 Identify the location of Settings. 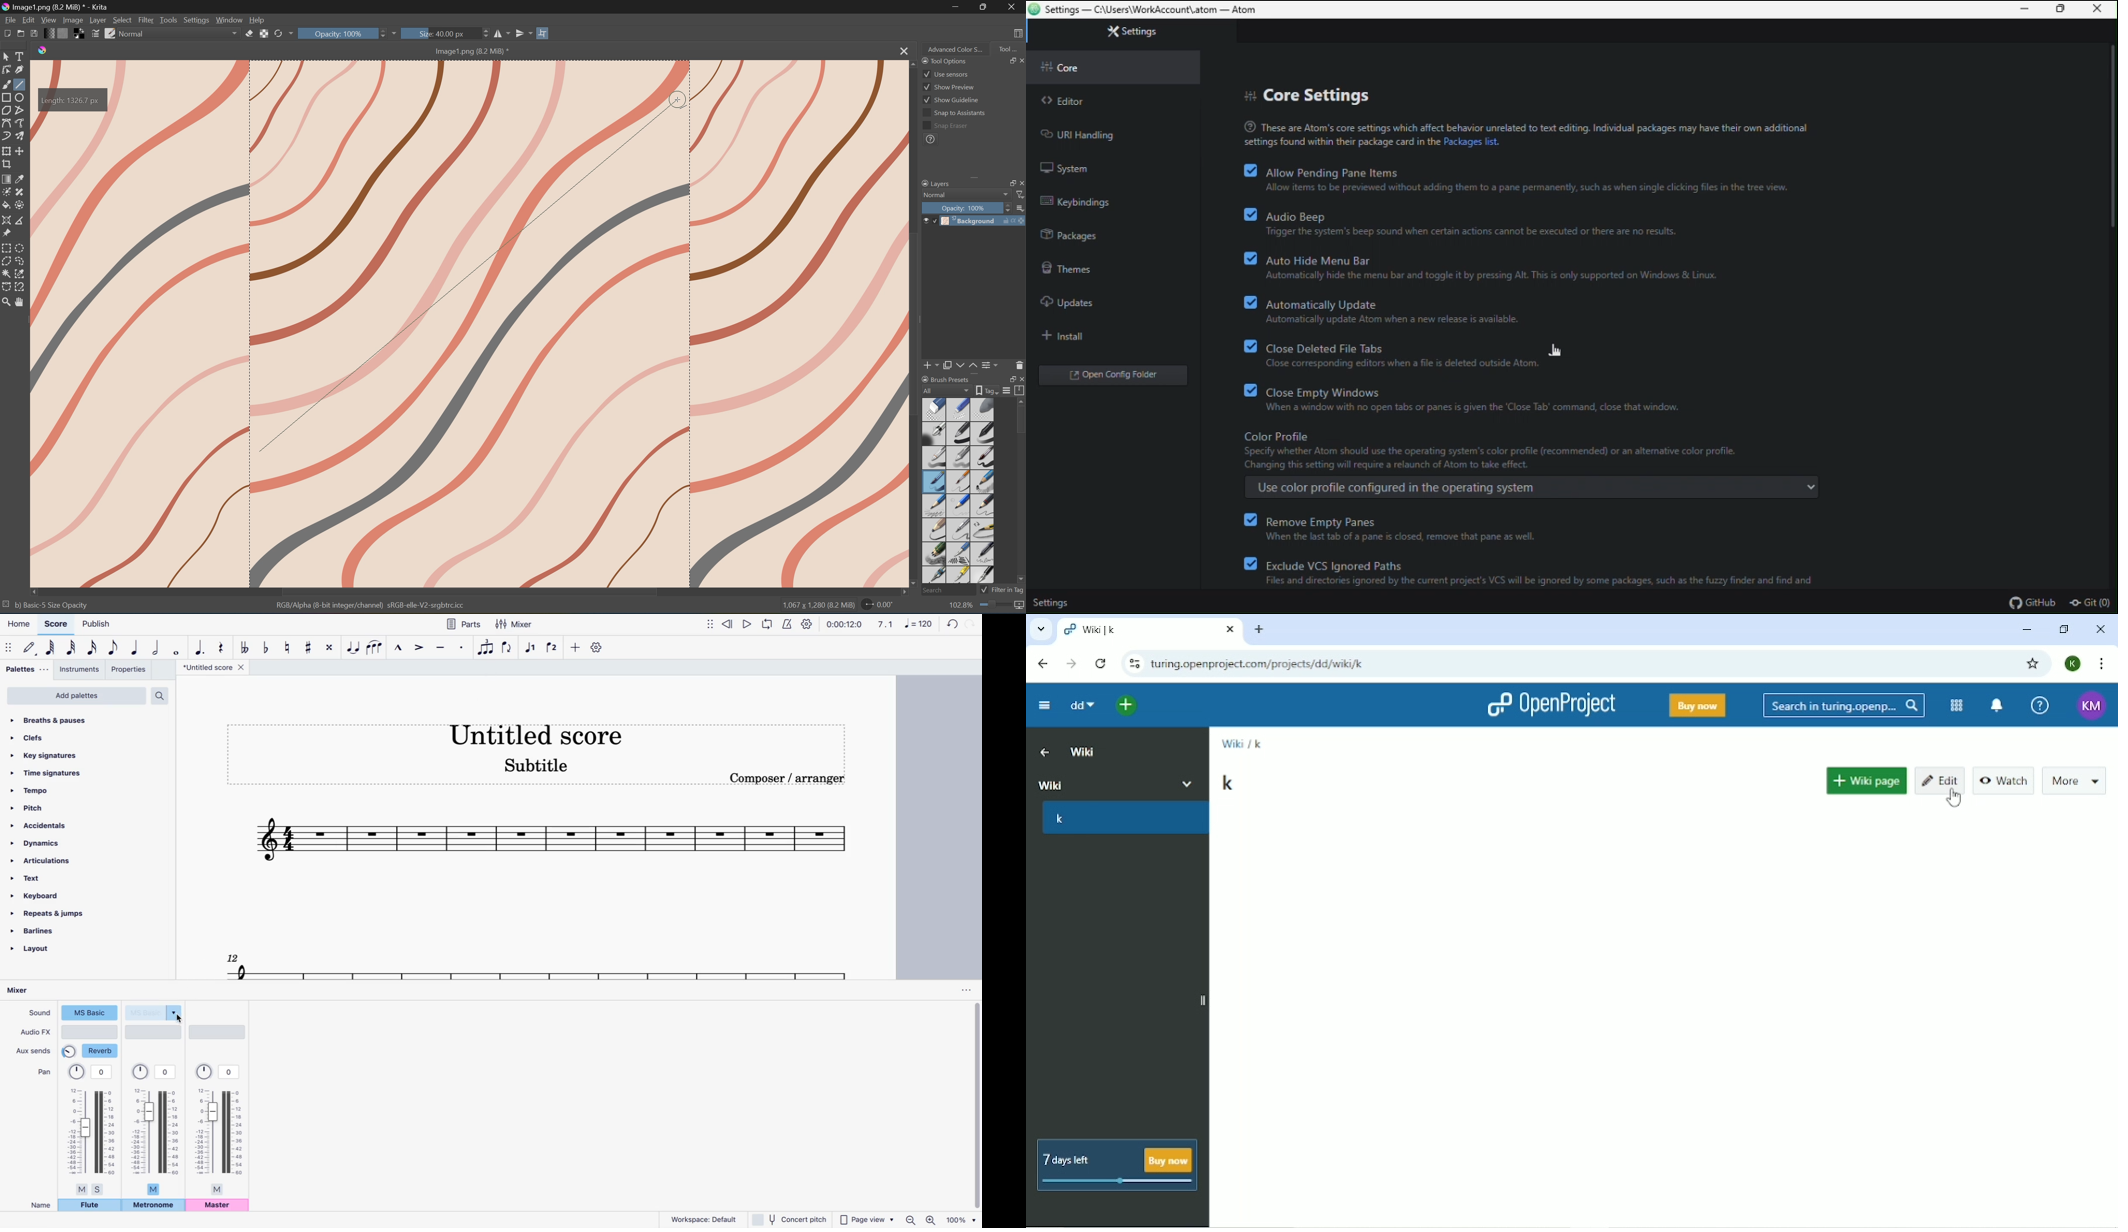
(1117, 32).